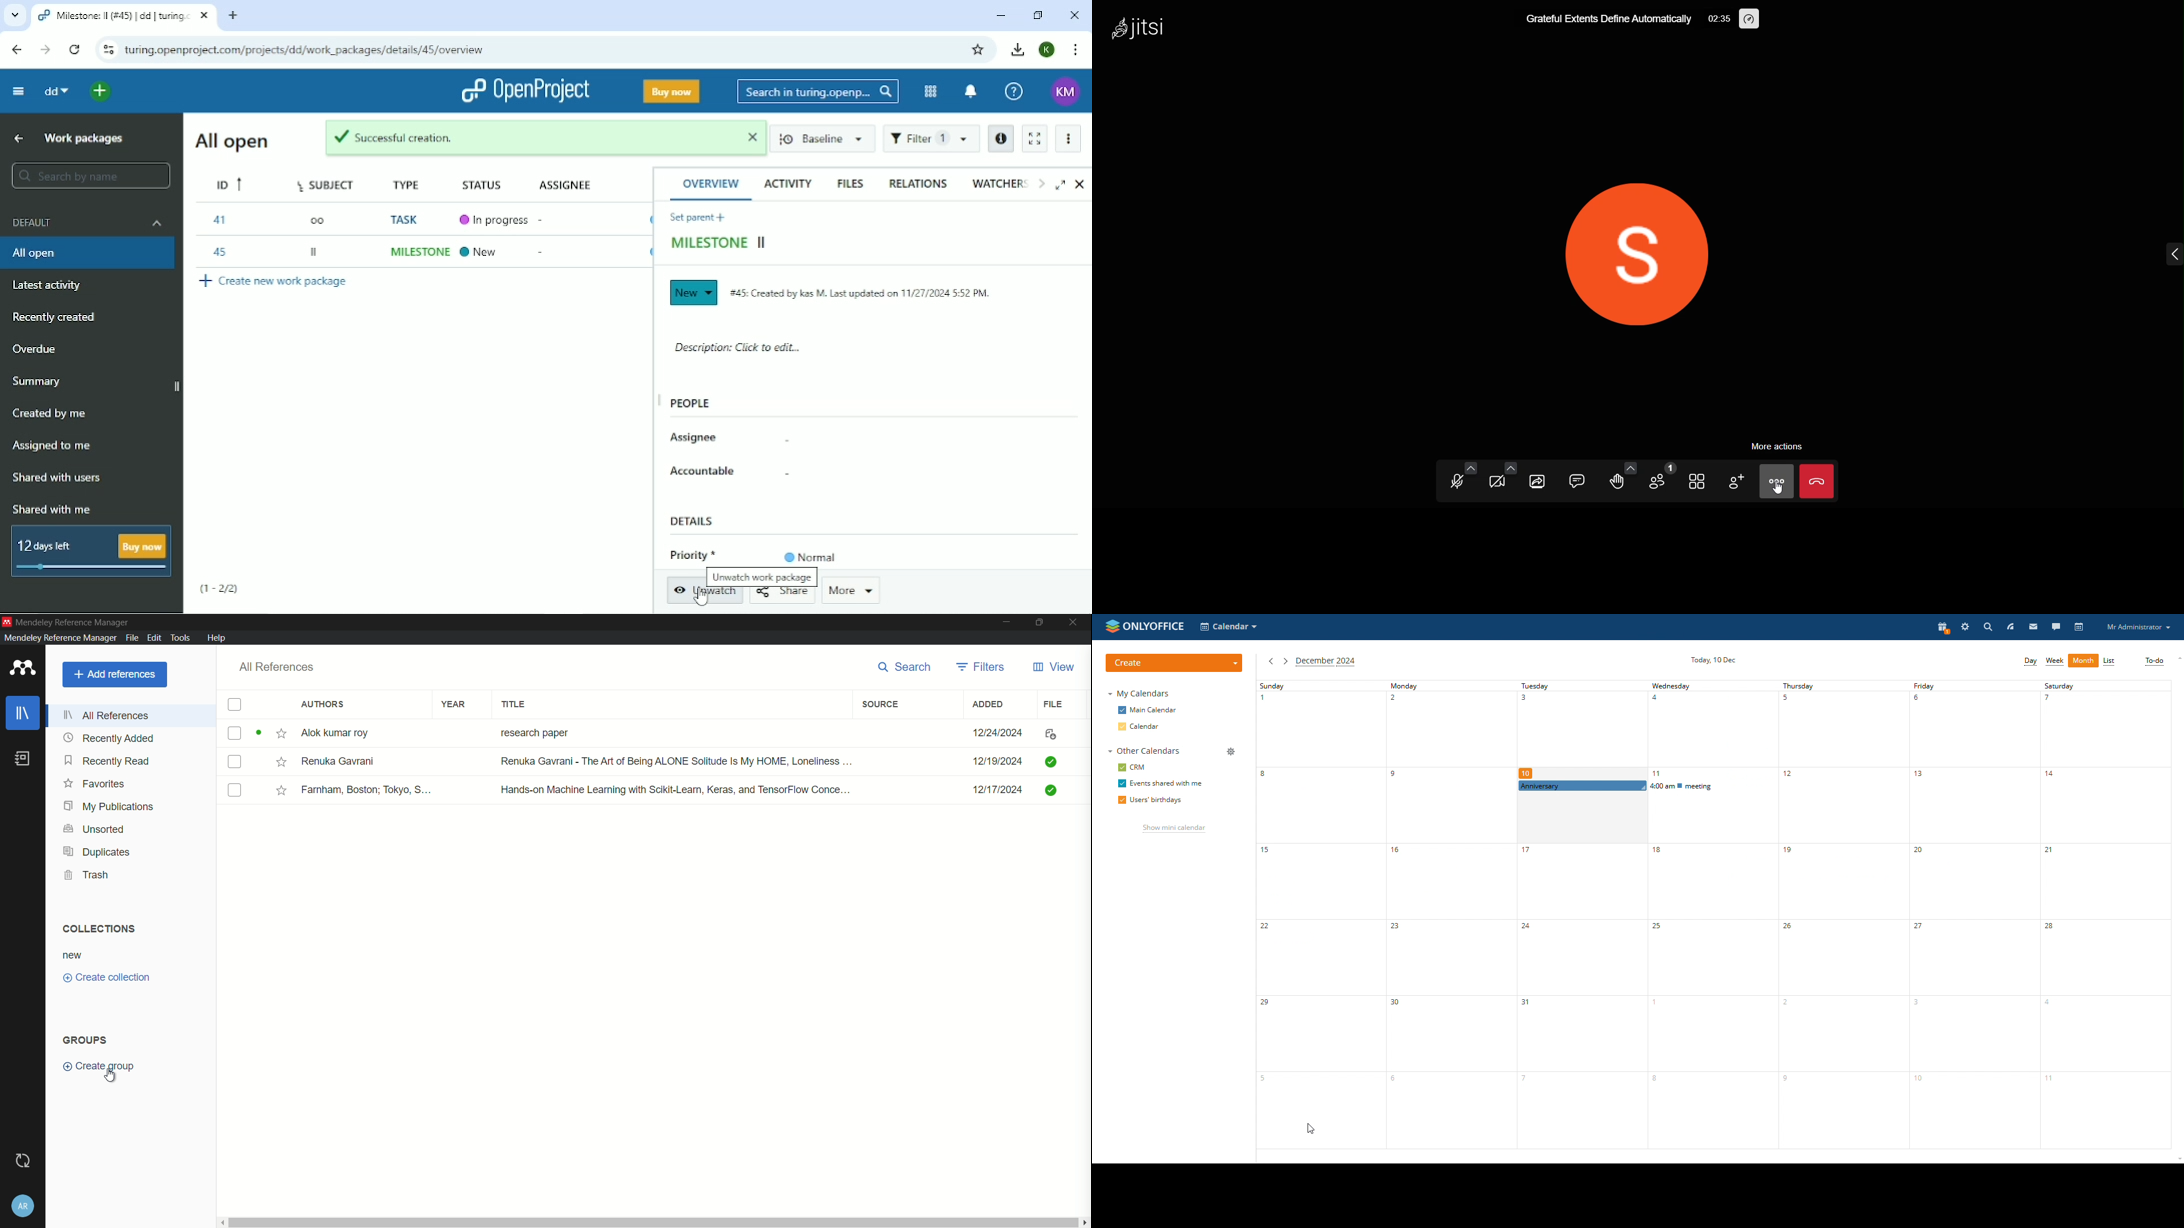  Describe the element at coordinates (2030, 661) in the screenshot. I see `day view` at that location.